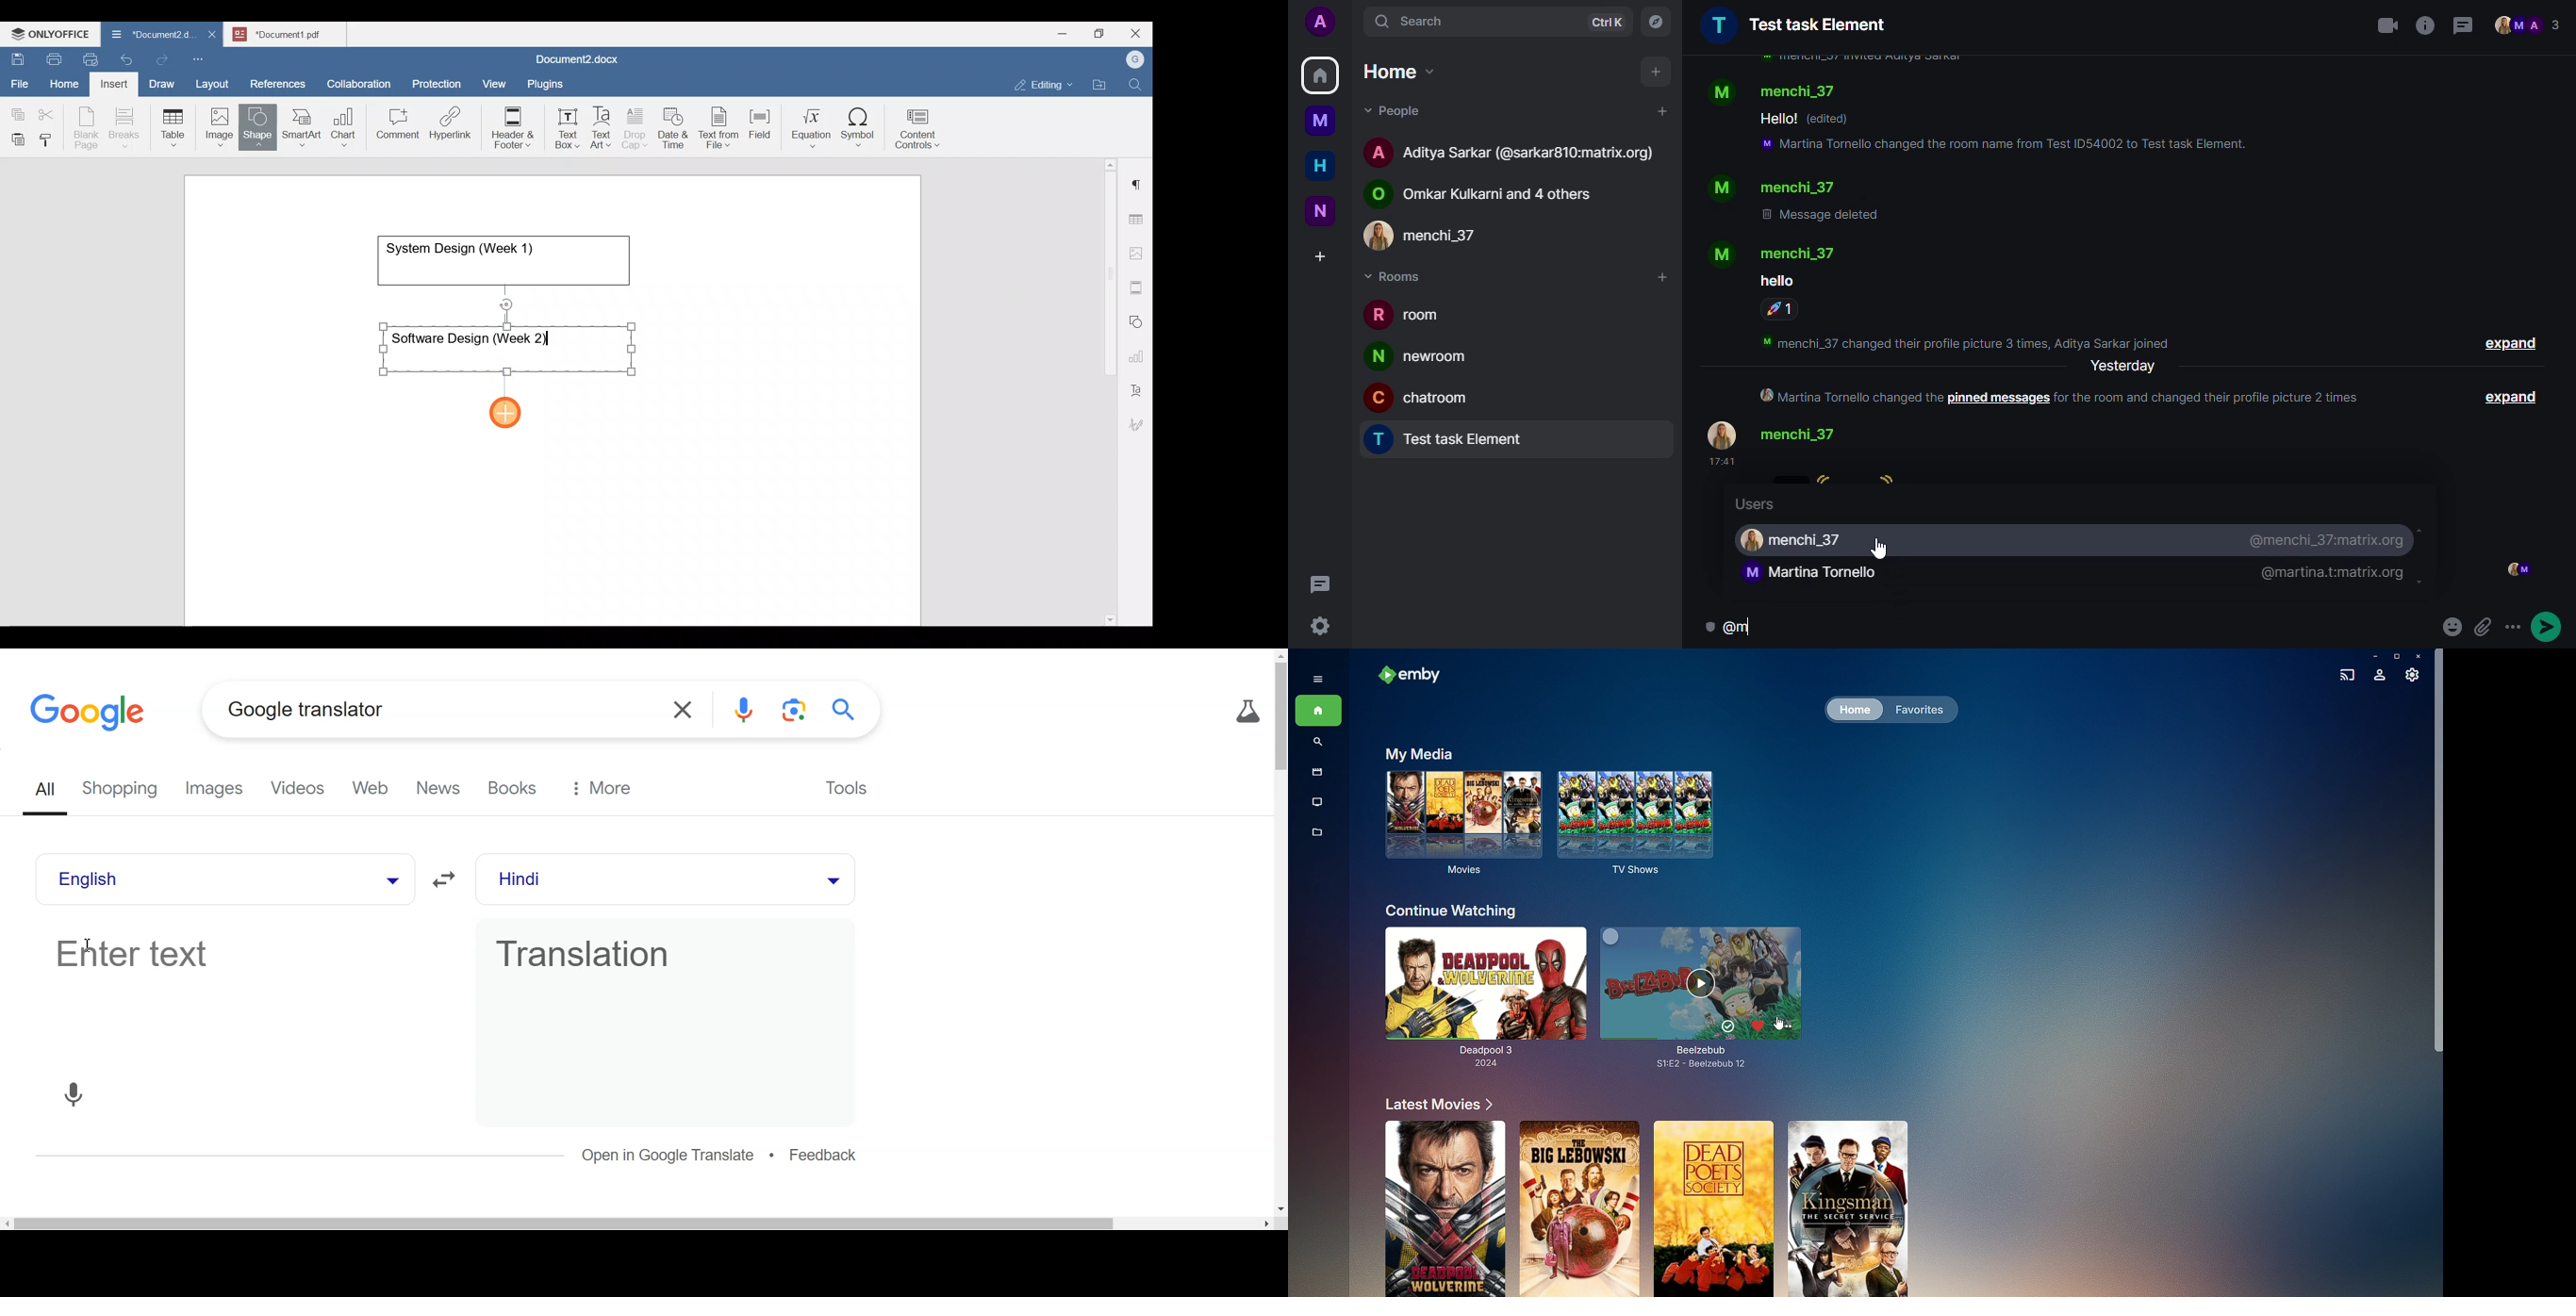 The height and width of the screenshot is (1316, 2576). I want to click on Translate window, so click(663, 989).